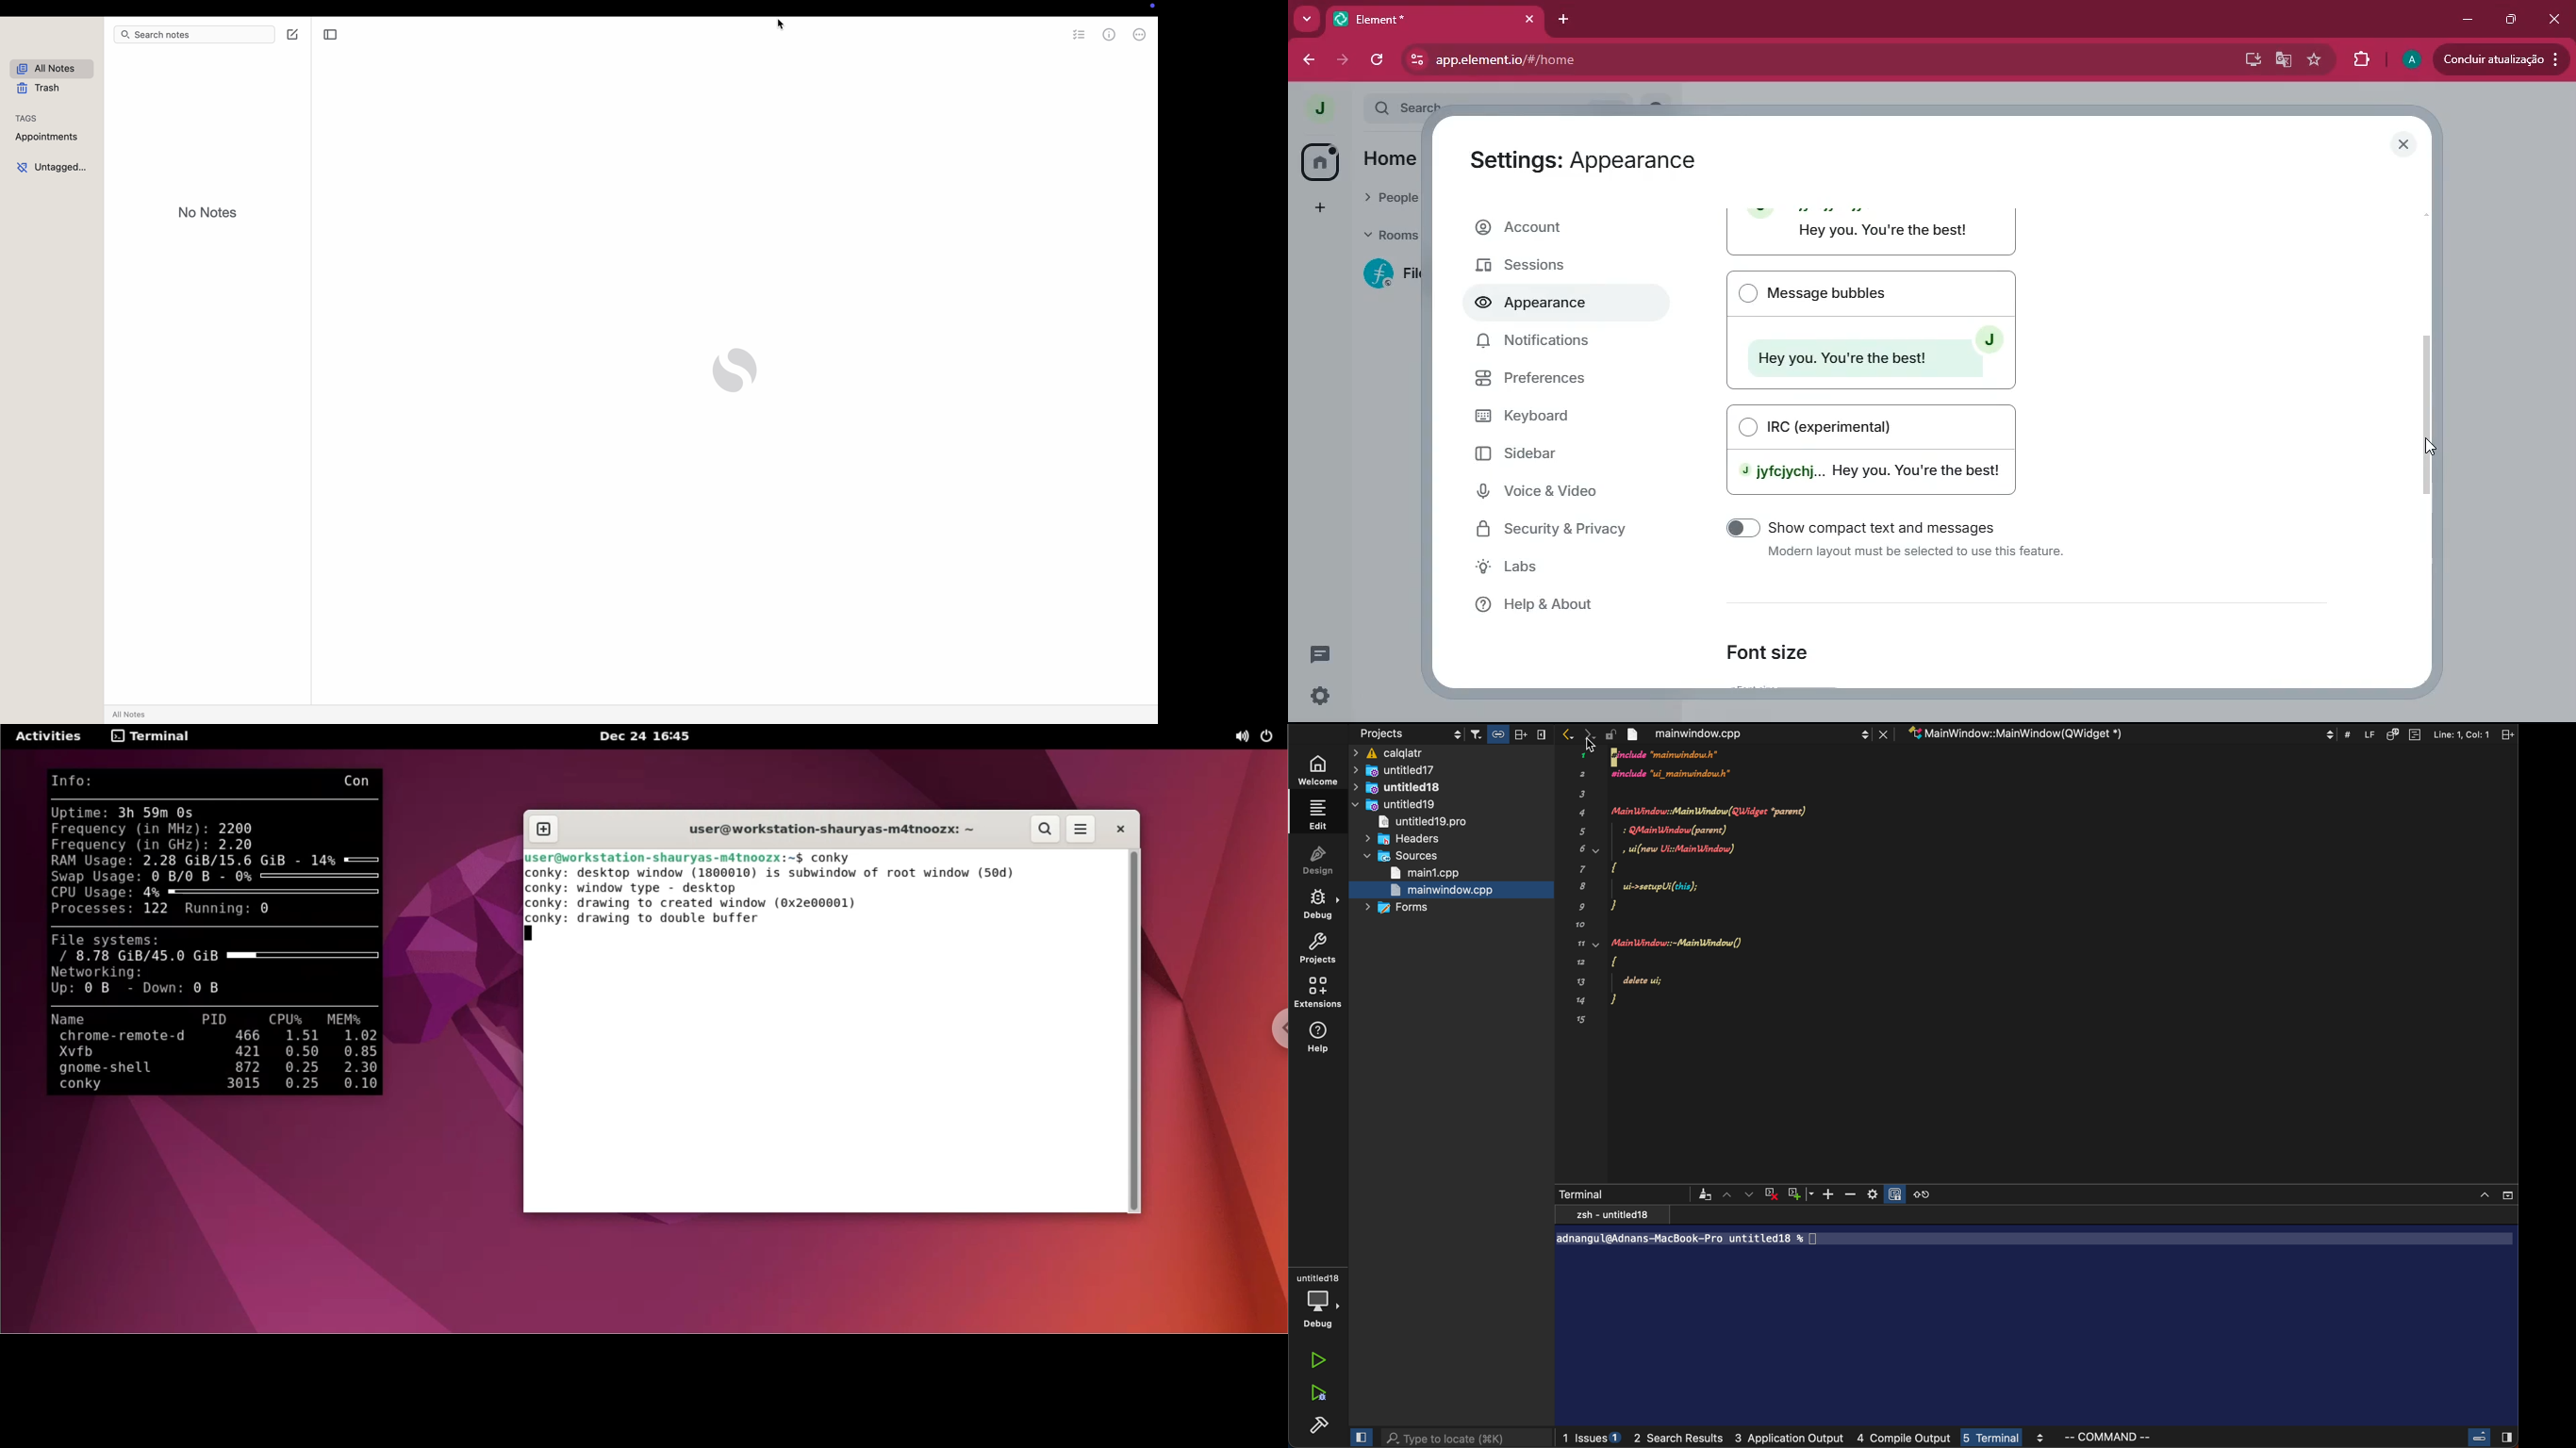 The height and width of the screenshot is (1456, 2576). I want to click on recording controls, so click(1149, 7).